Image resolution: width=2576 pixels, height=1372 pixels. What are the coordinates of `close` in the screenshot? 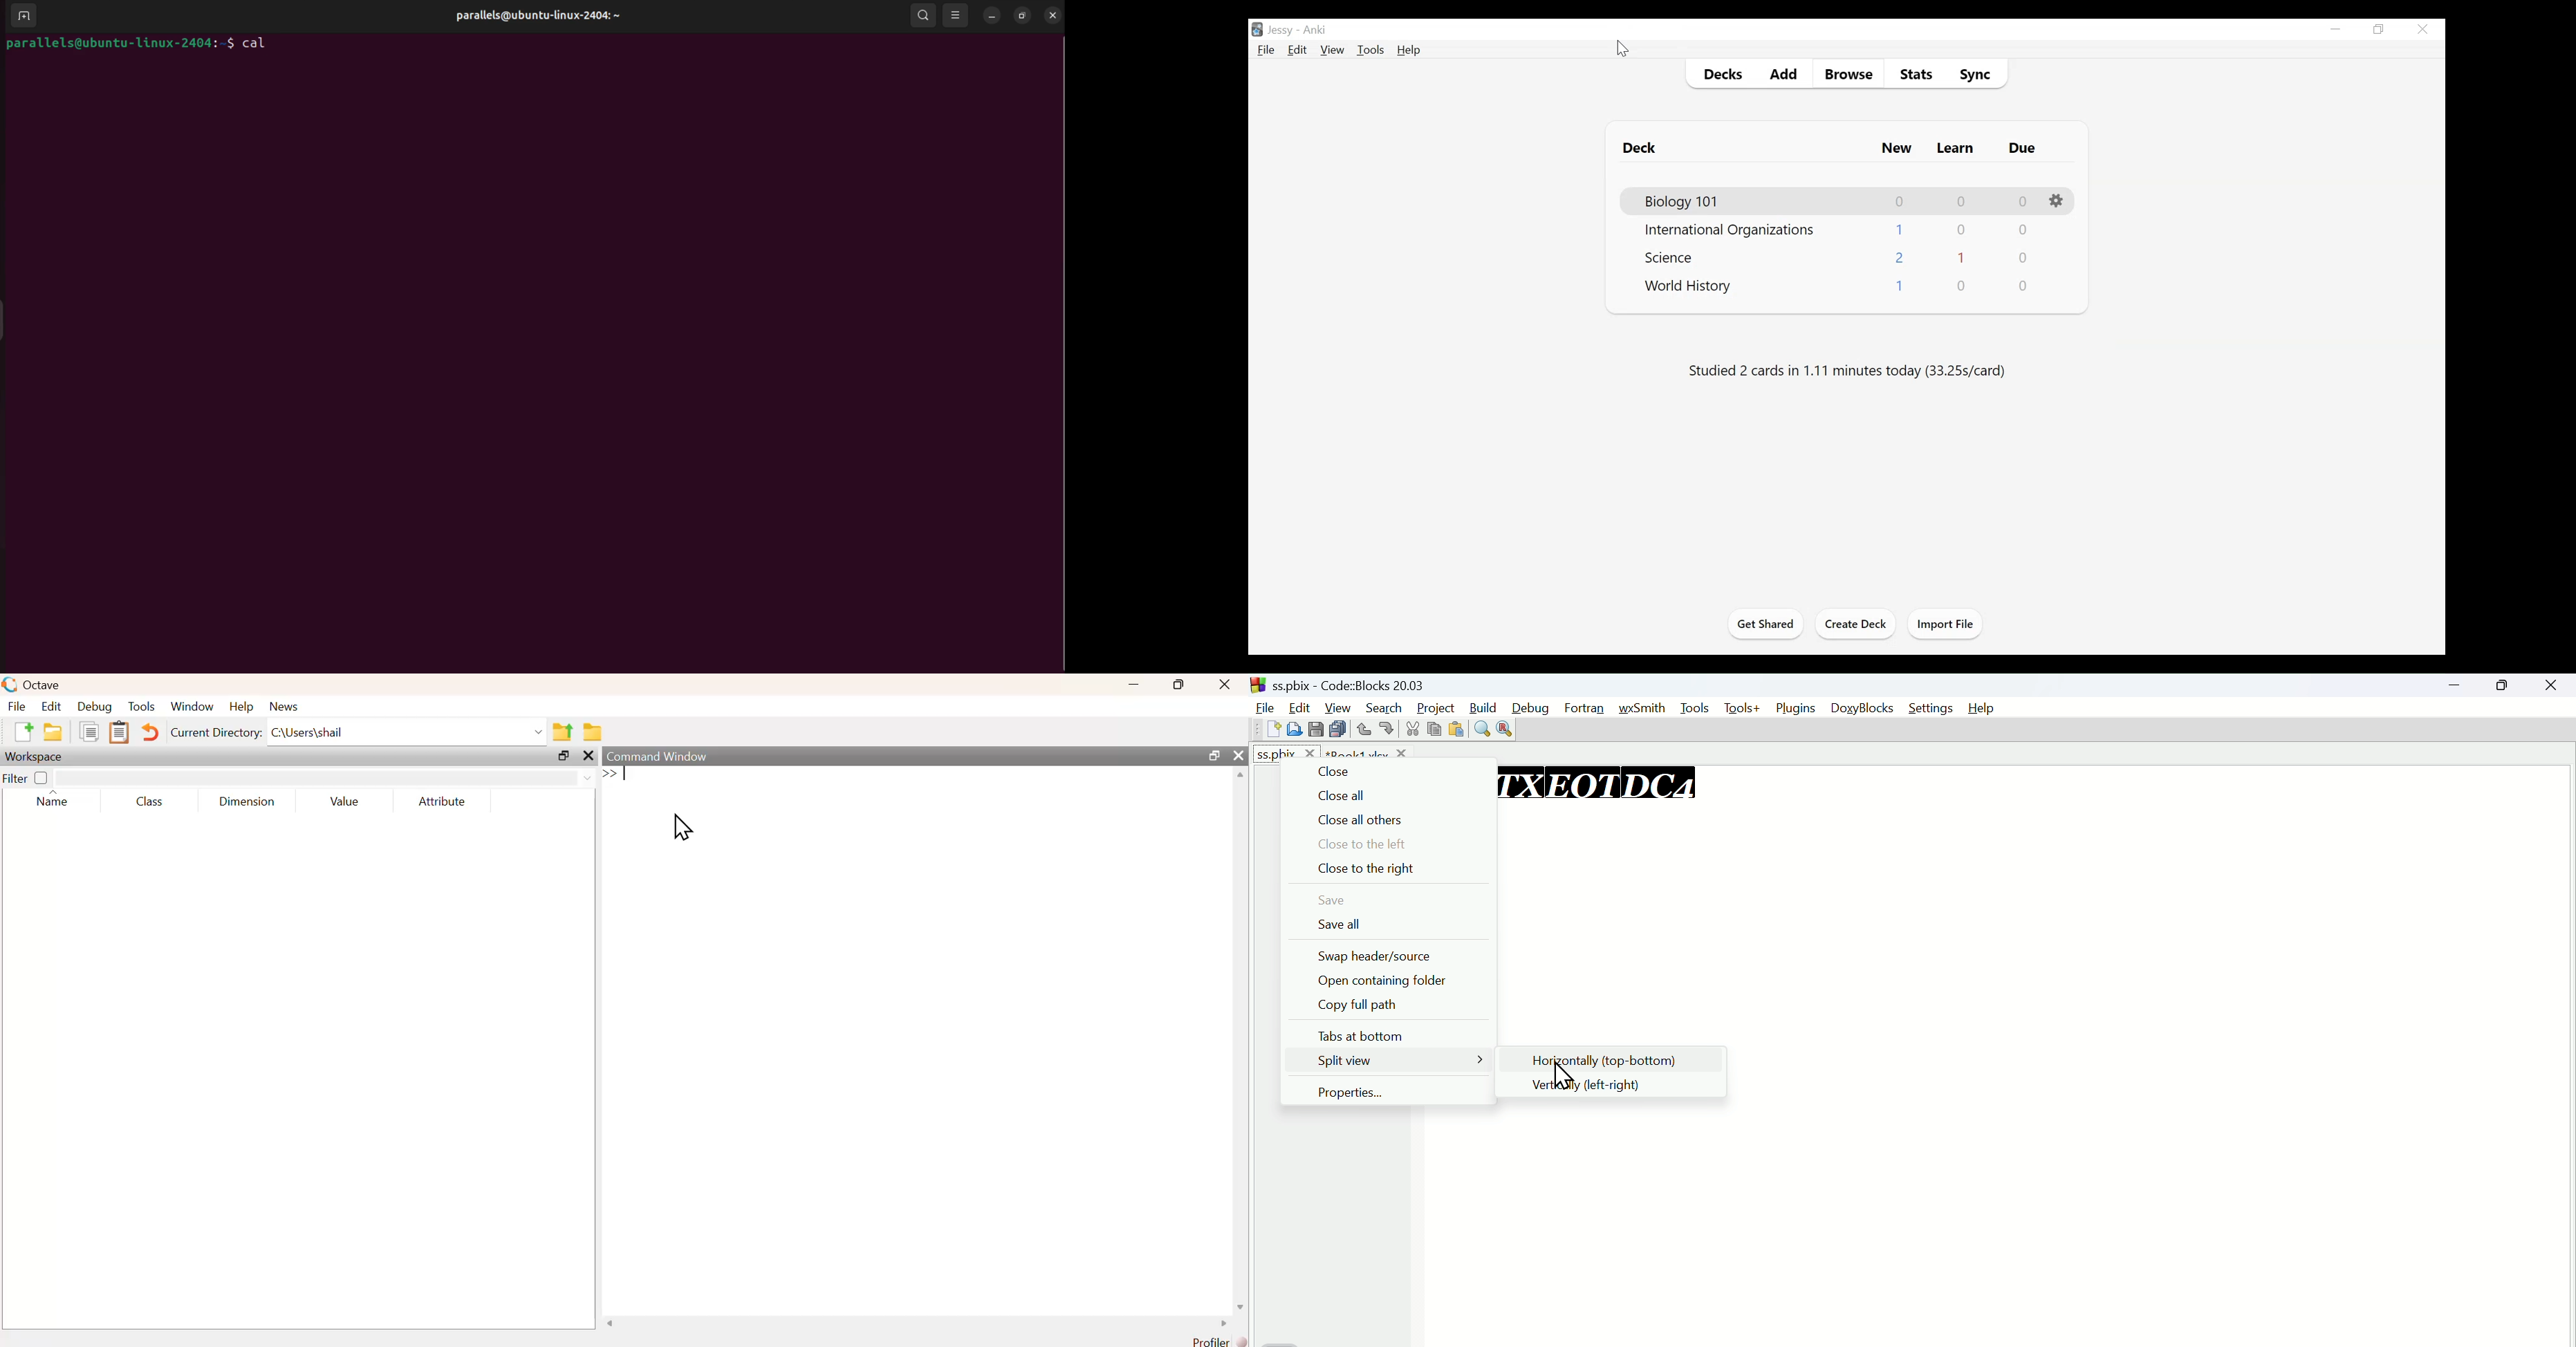 It's located at (1226, 685).